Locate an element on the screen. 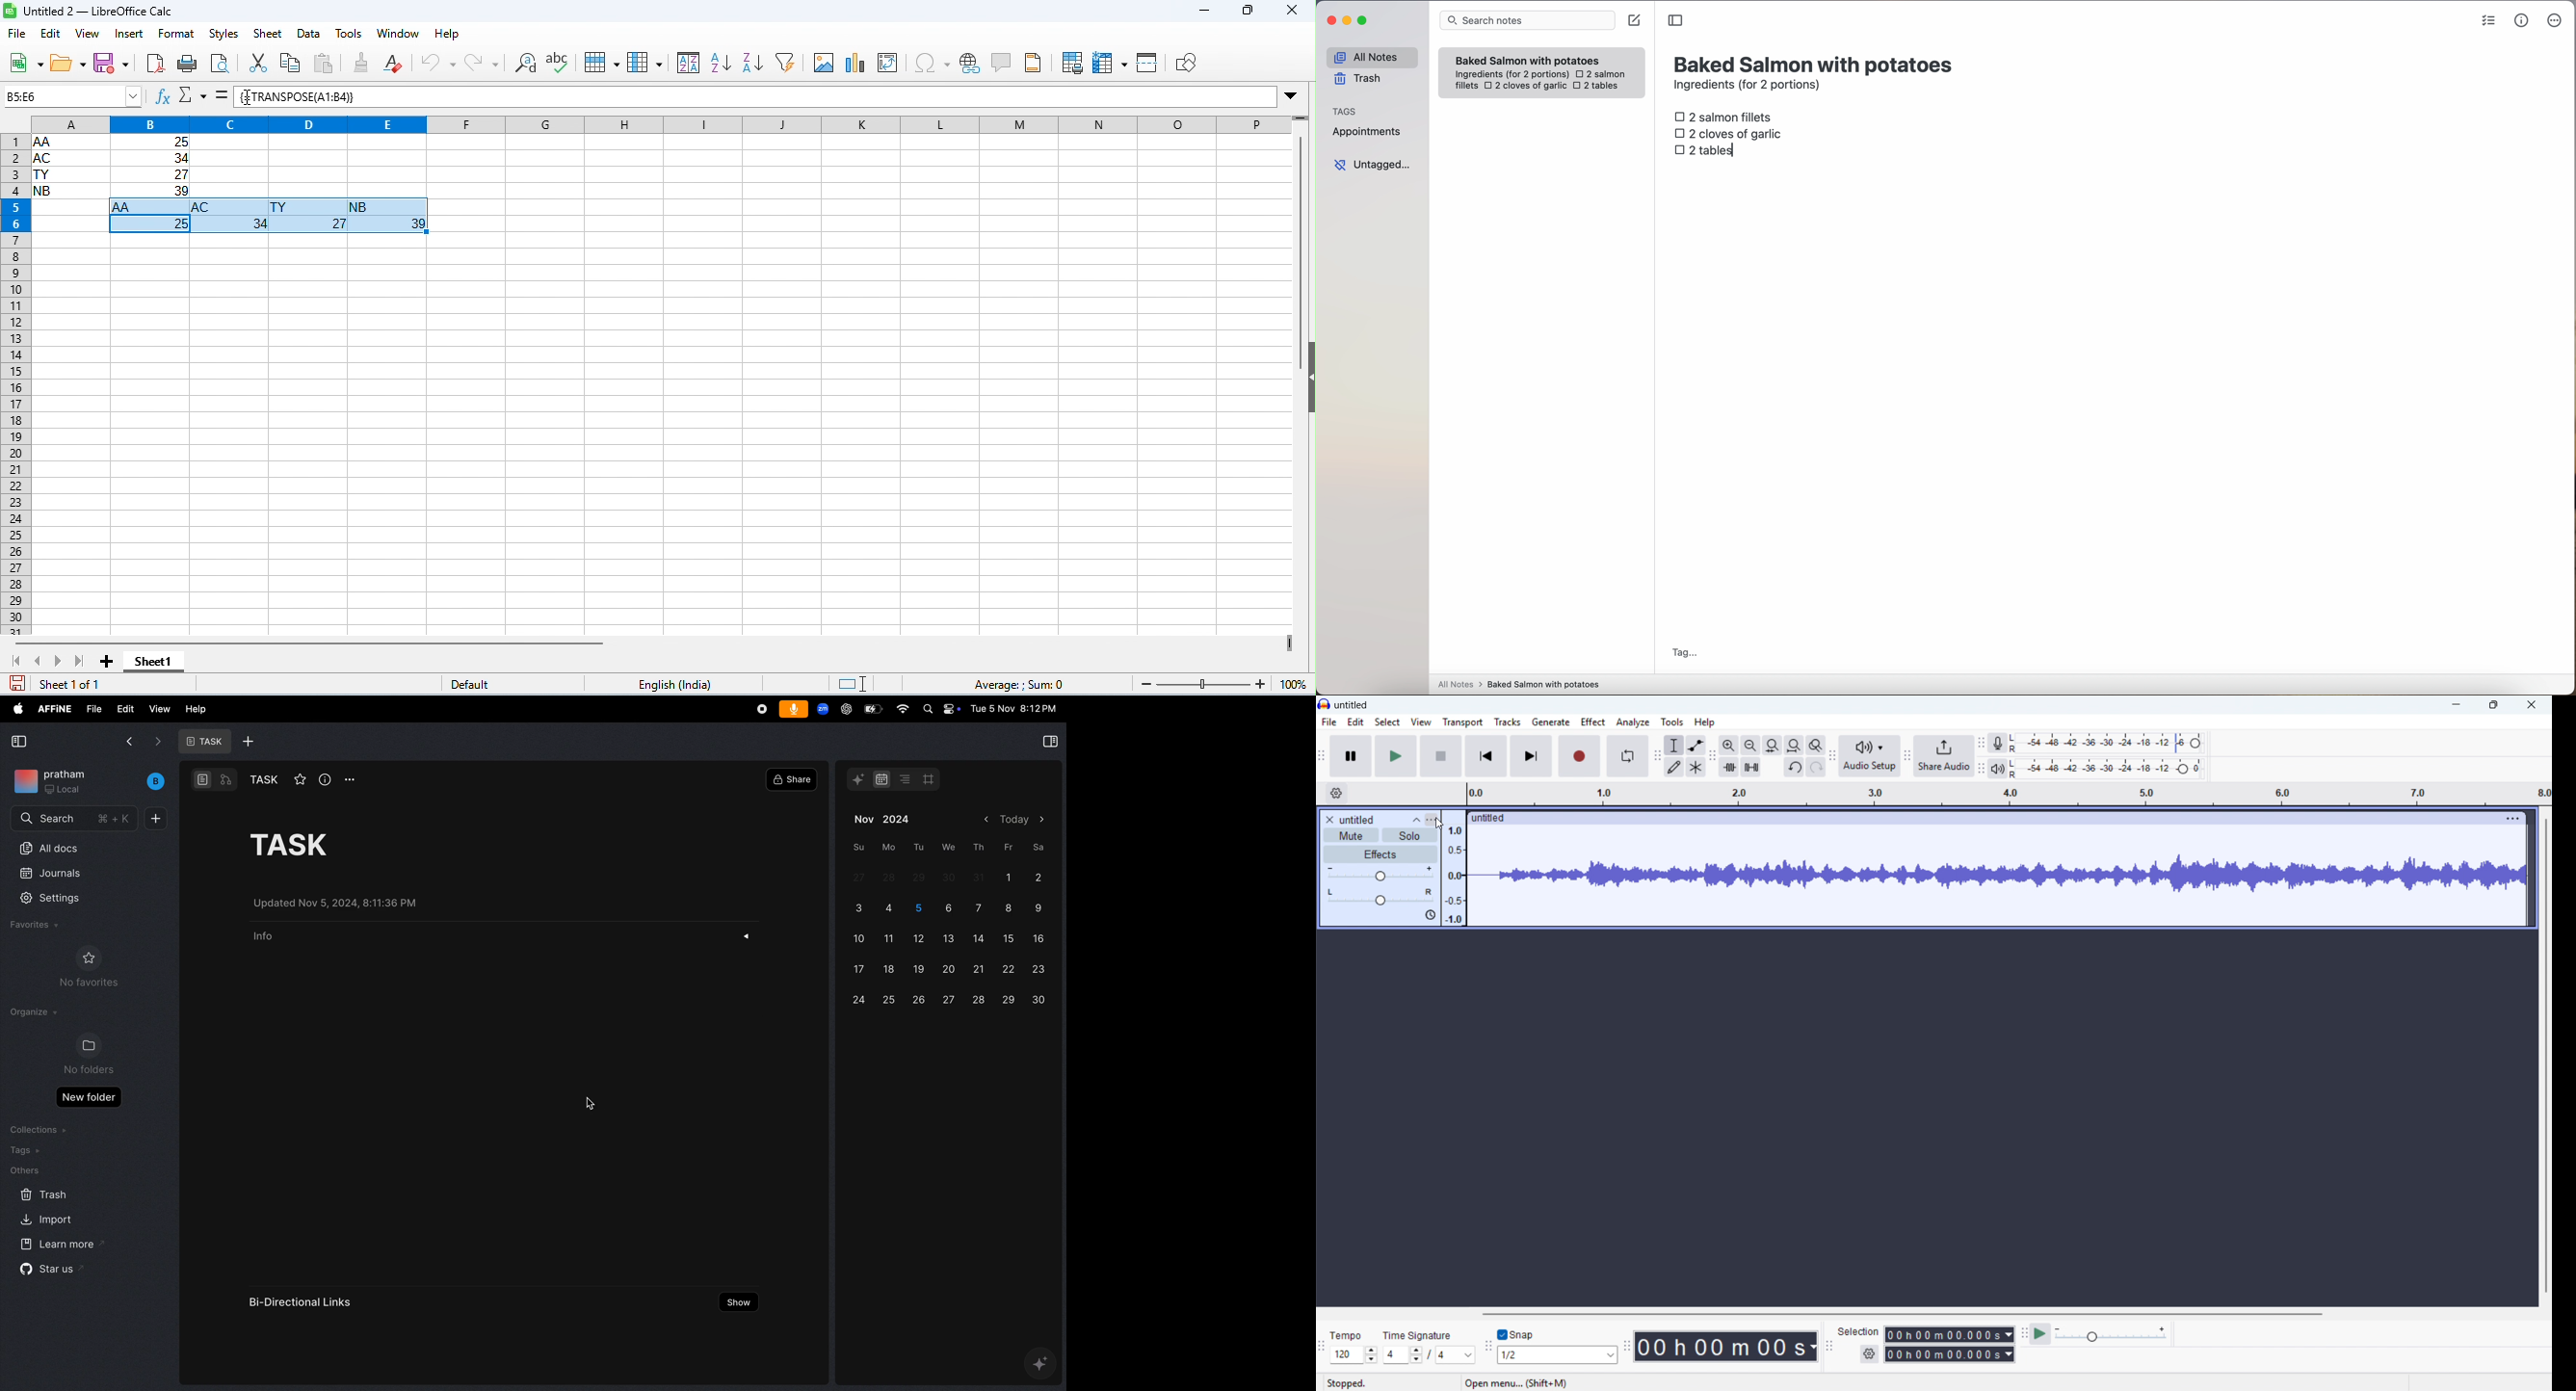 This screenshot has height=1400, width=2576.  is located at coordinates (2111, 1334).